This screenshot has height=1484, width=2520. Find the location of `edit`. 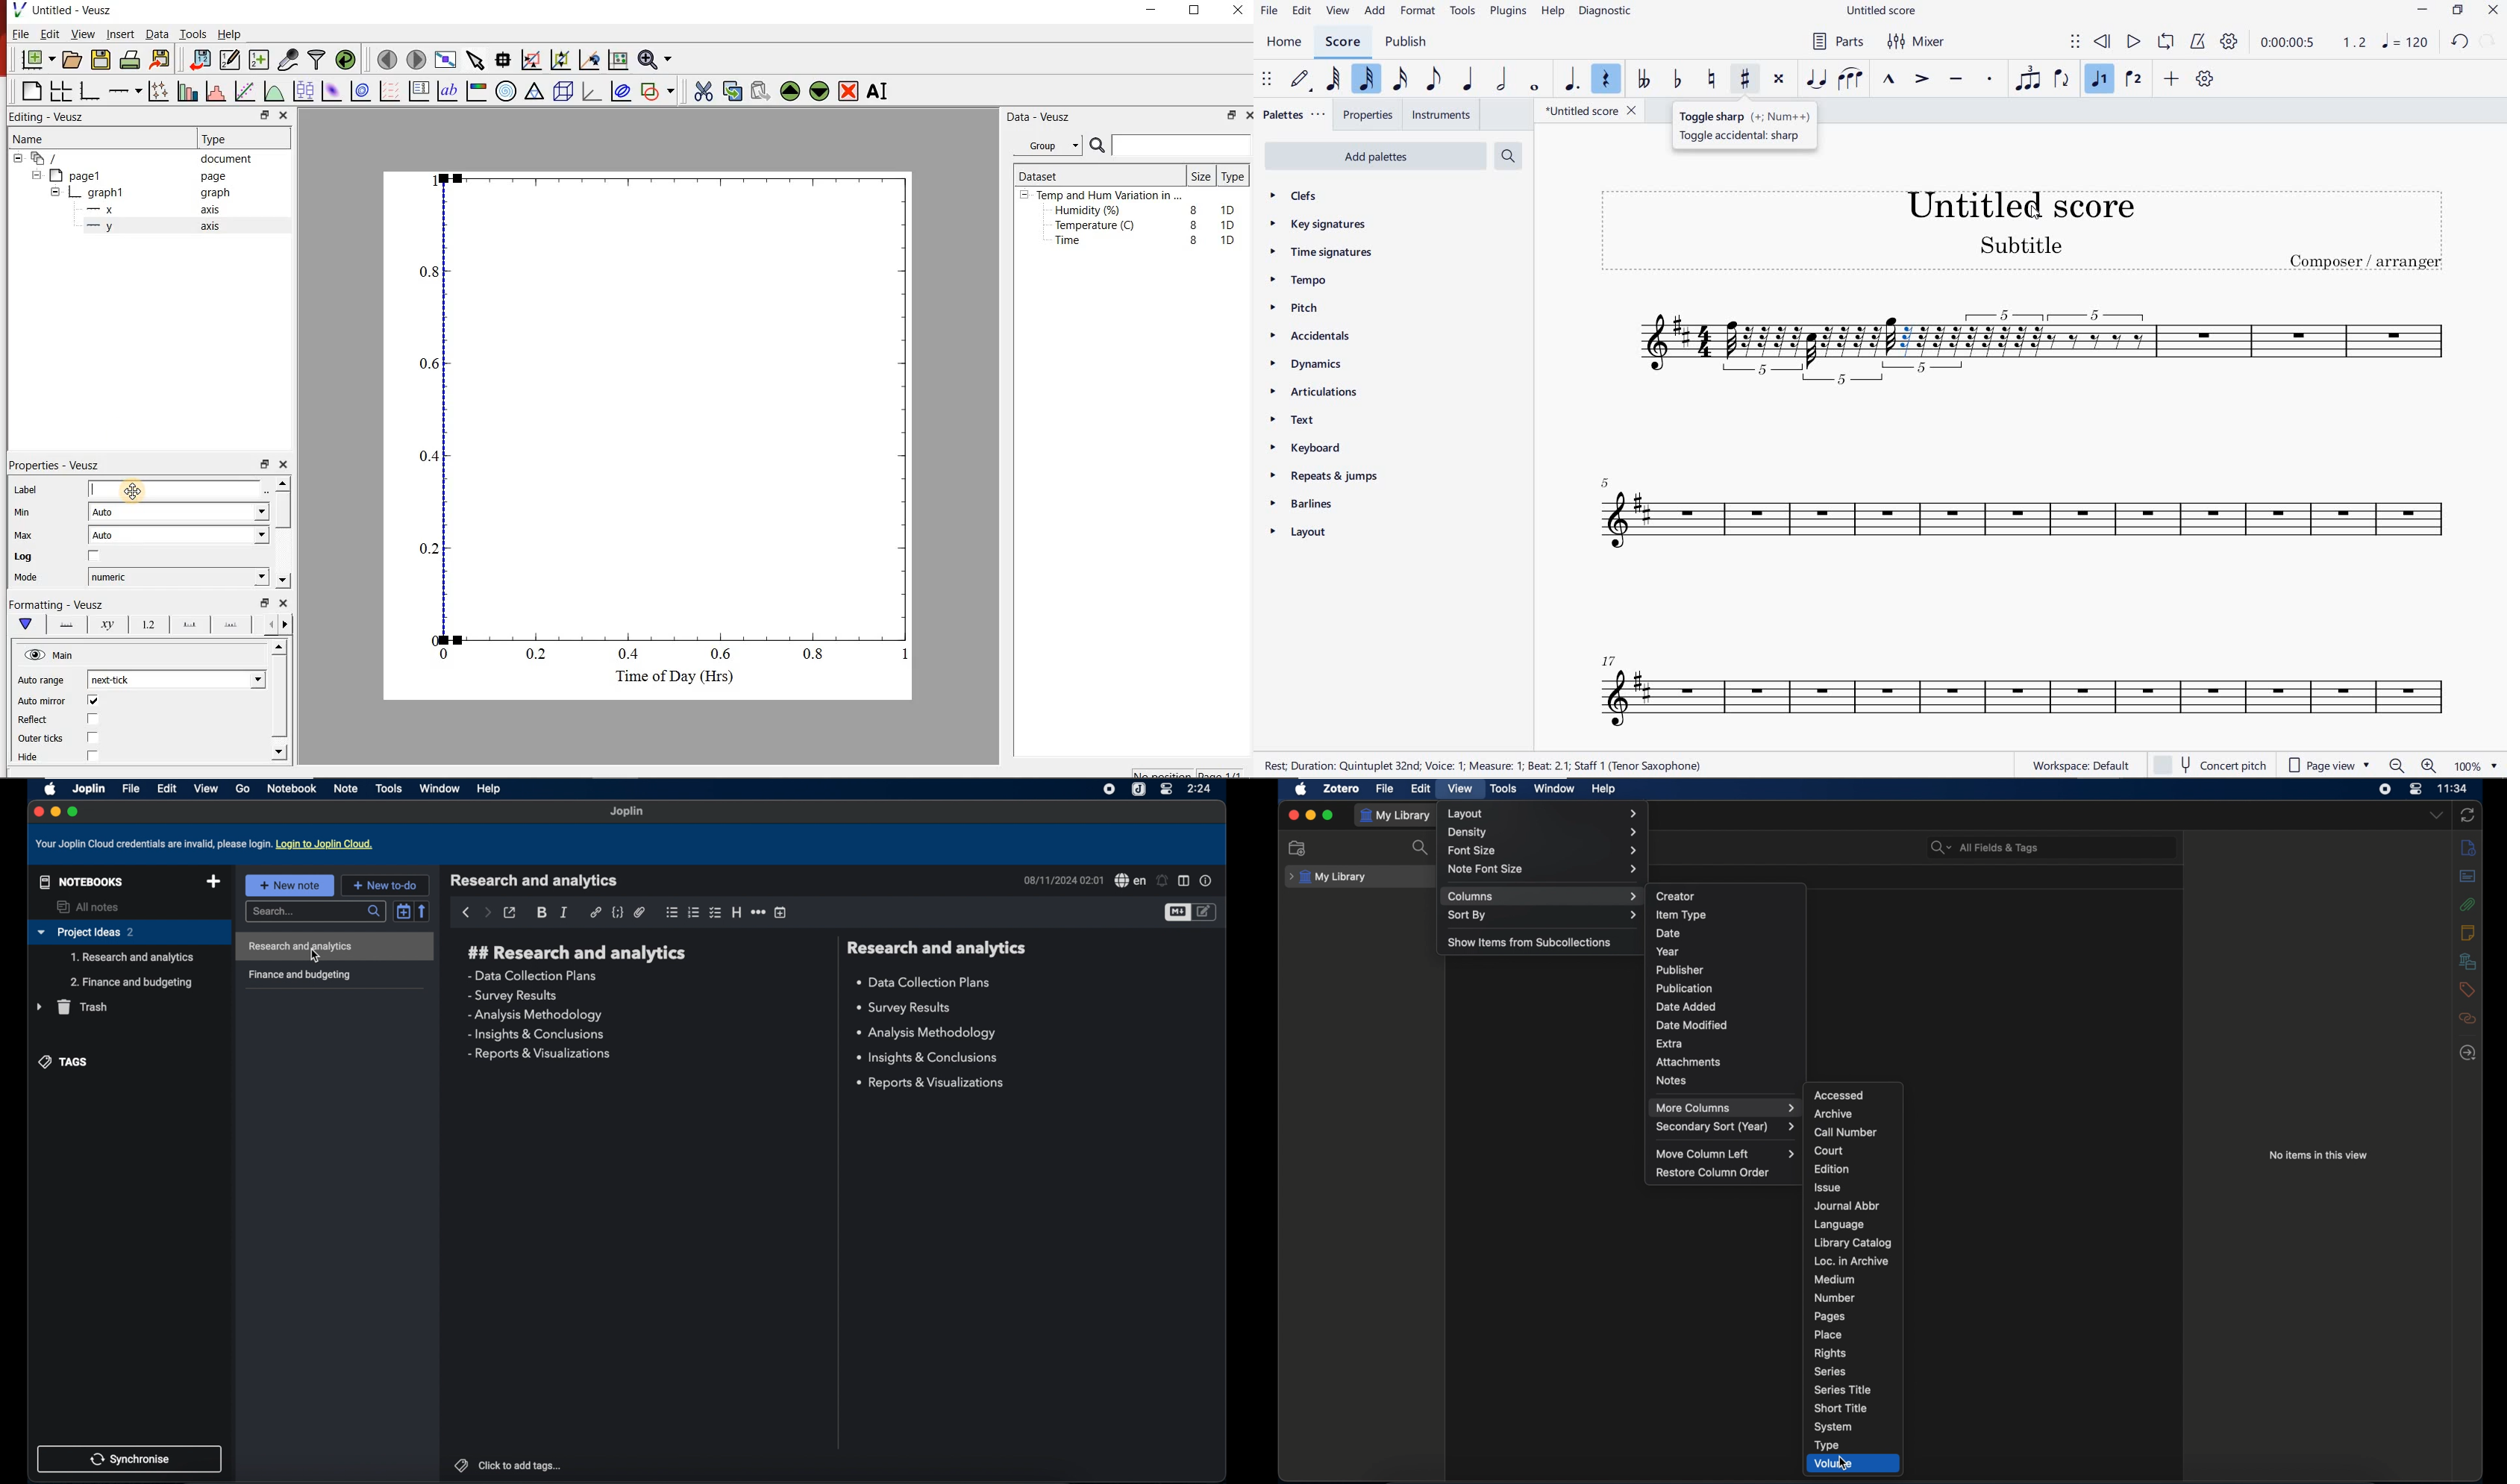

edit is located at coordinates (1423, 789).